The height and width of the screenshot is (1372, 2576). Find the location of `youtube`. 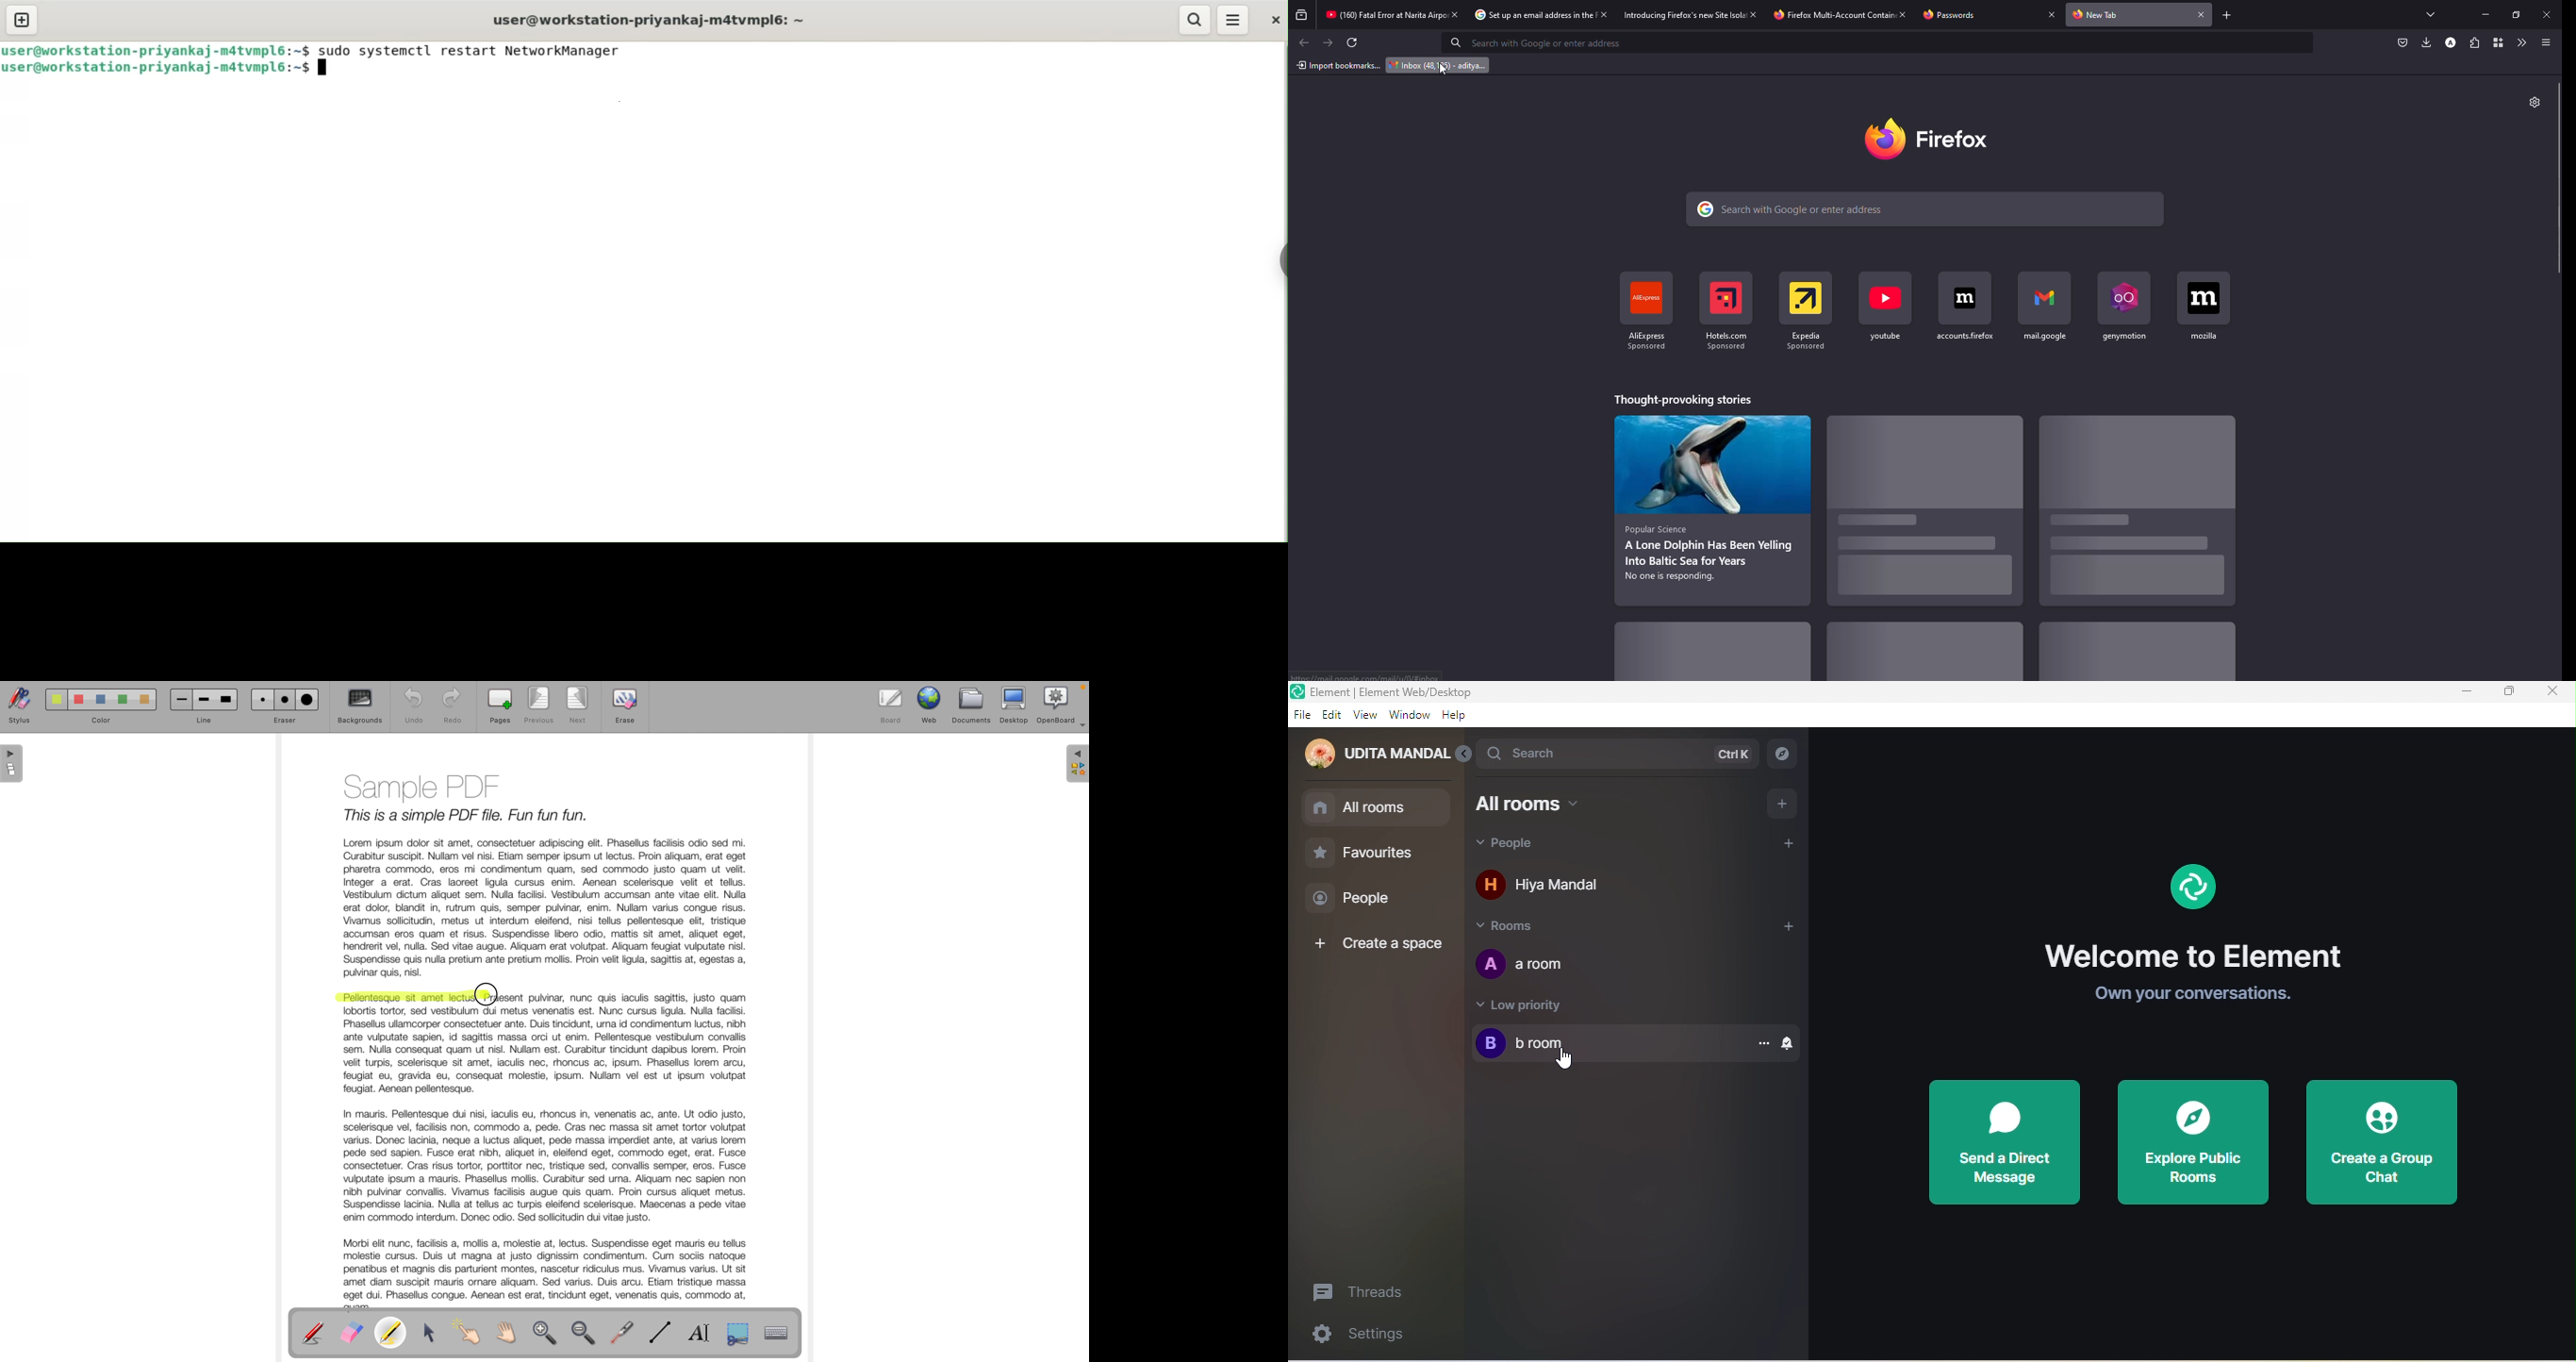

youtube is located at coordinates (1885, 338).